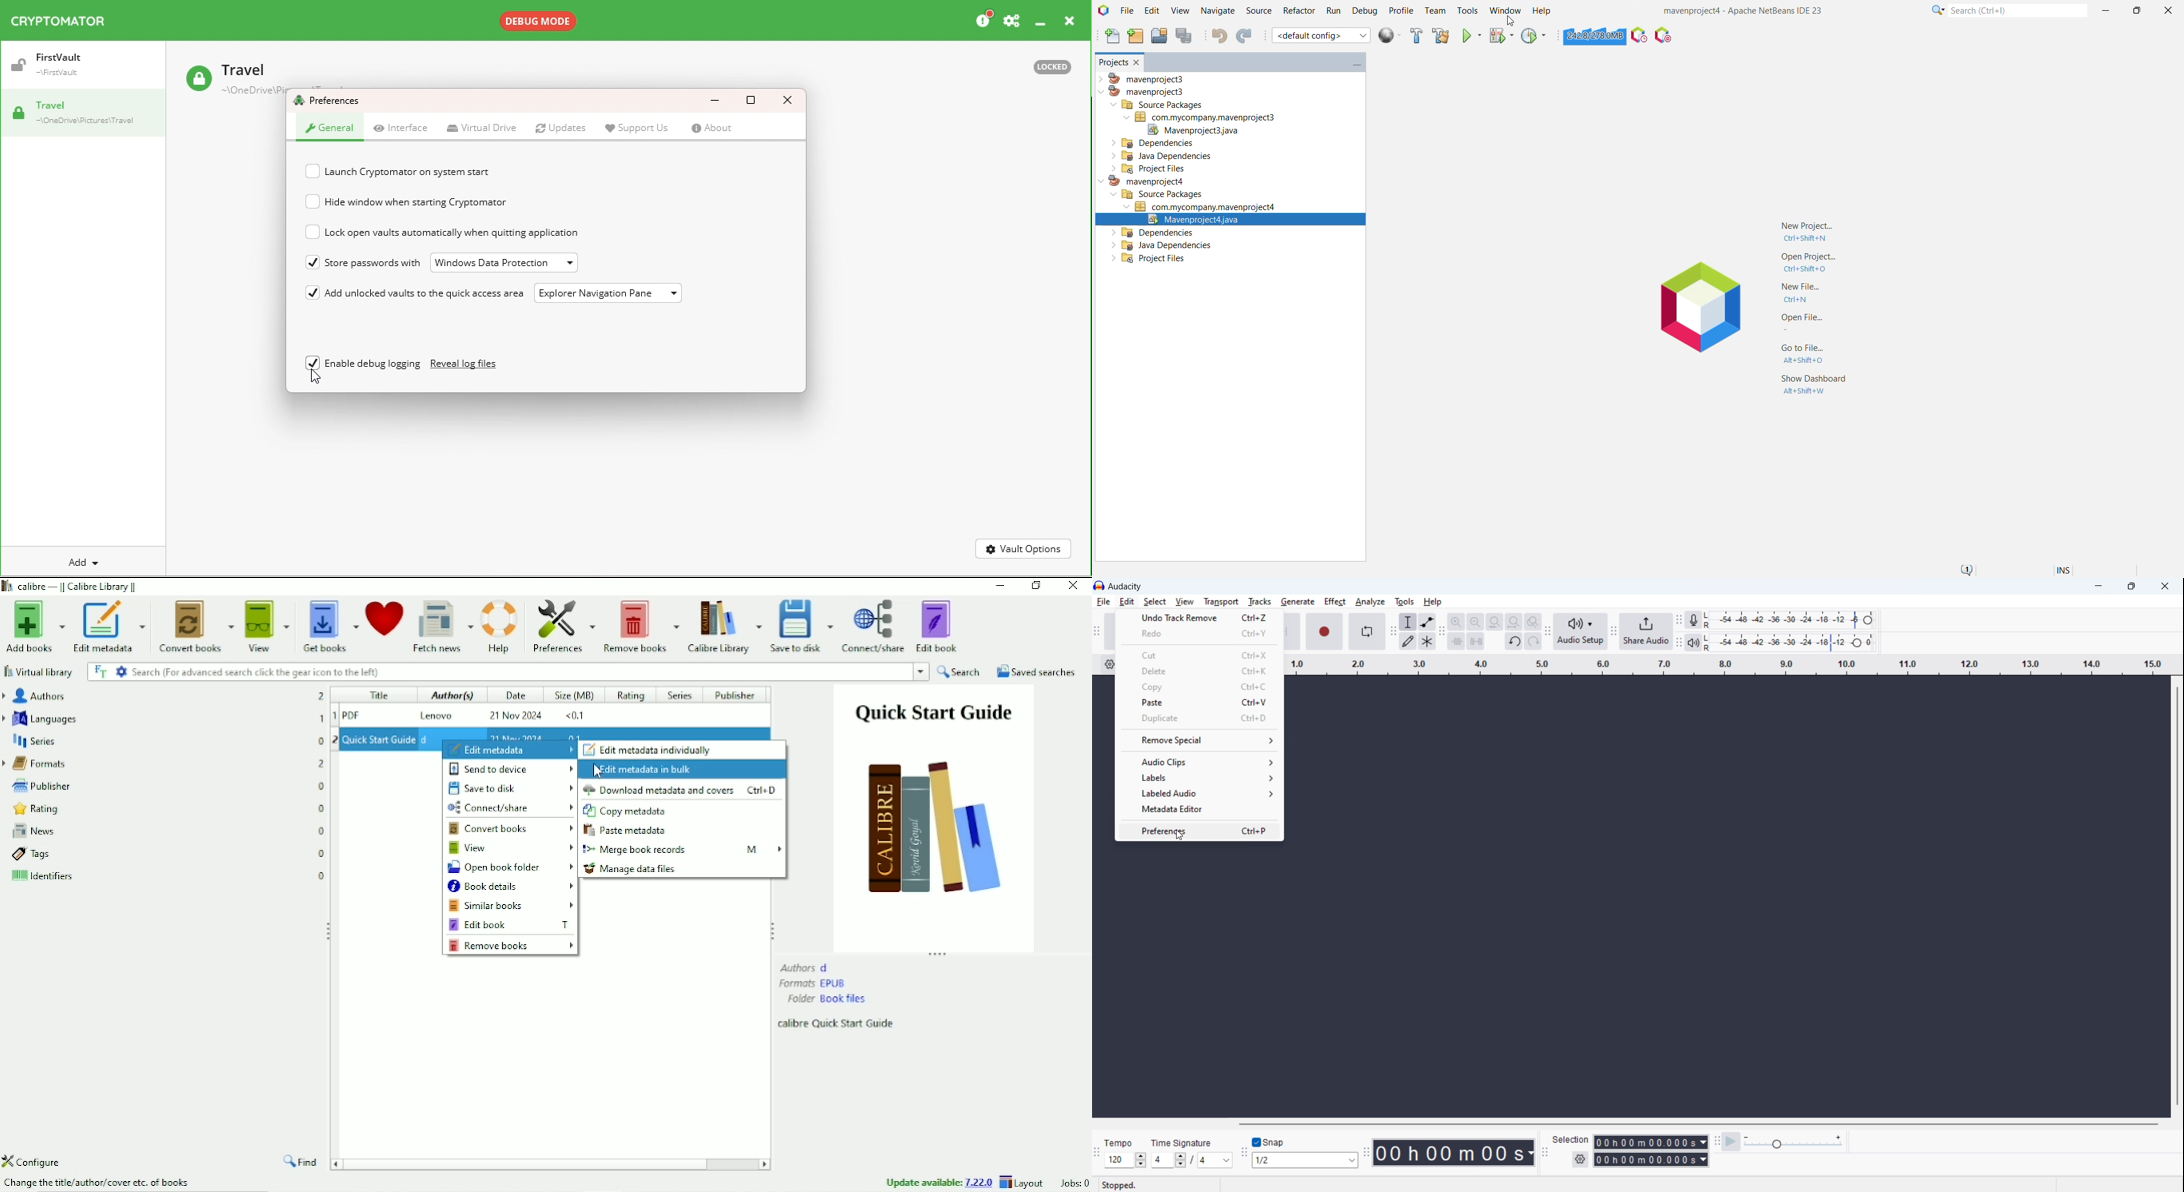 Image resolution: width=2184 pixels, height=1204 pixels. Describe the element at coordinates (1367, 631) in the screenshot. I see `enable loop` at that location.